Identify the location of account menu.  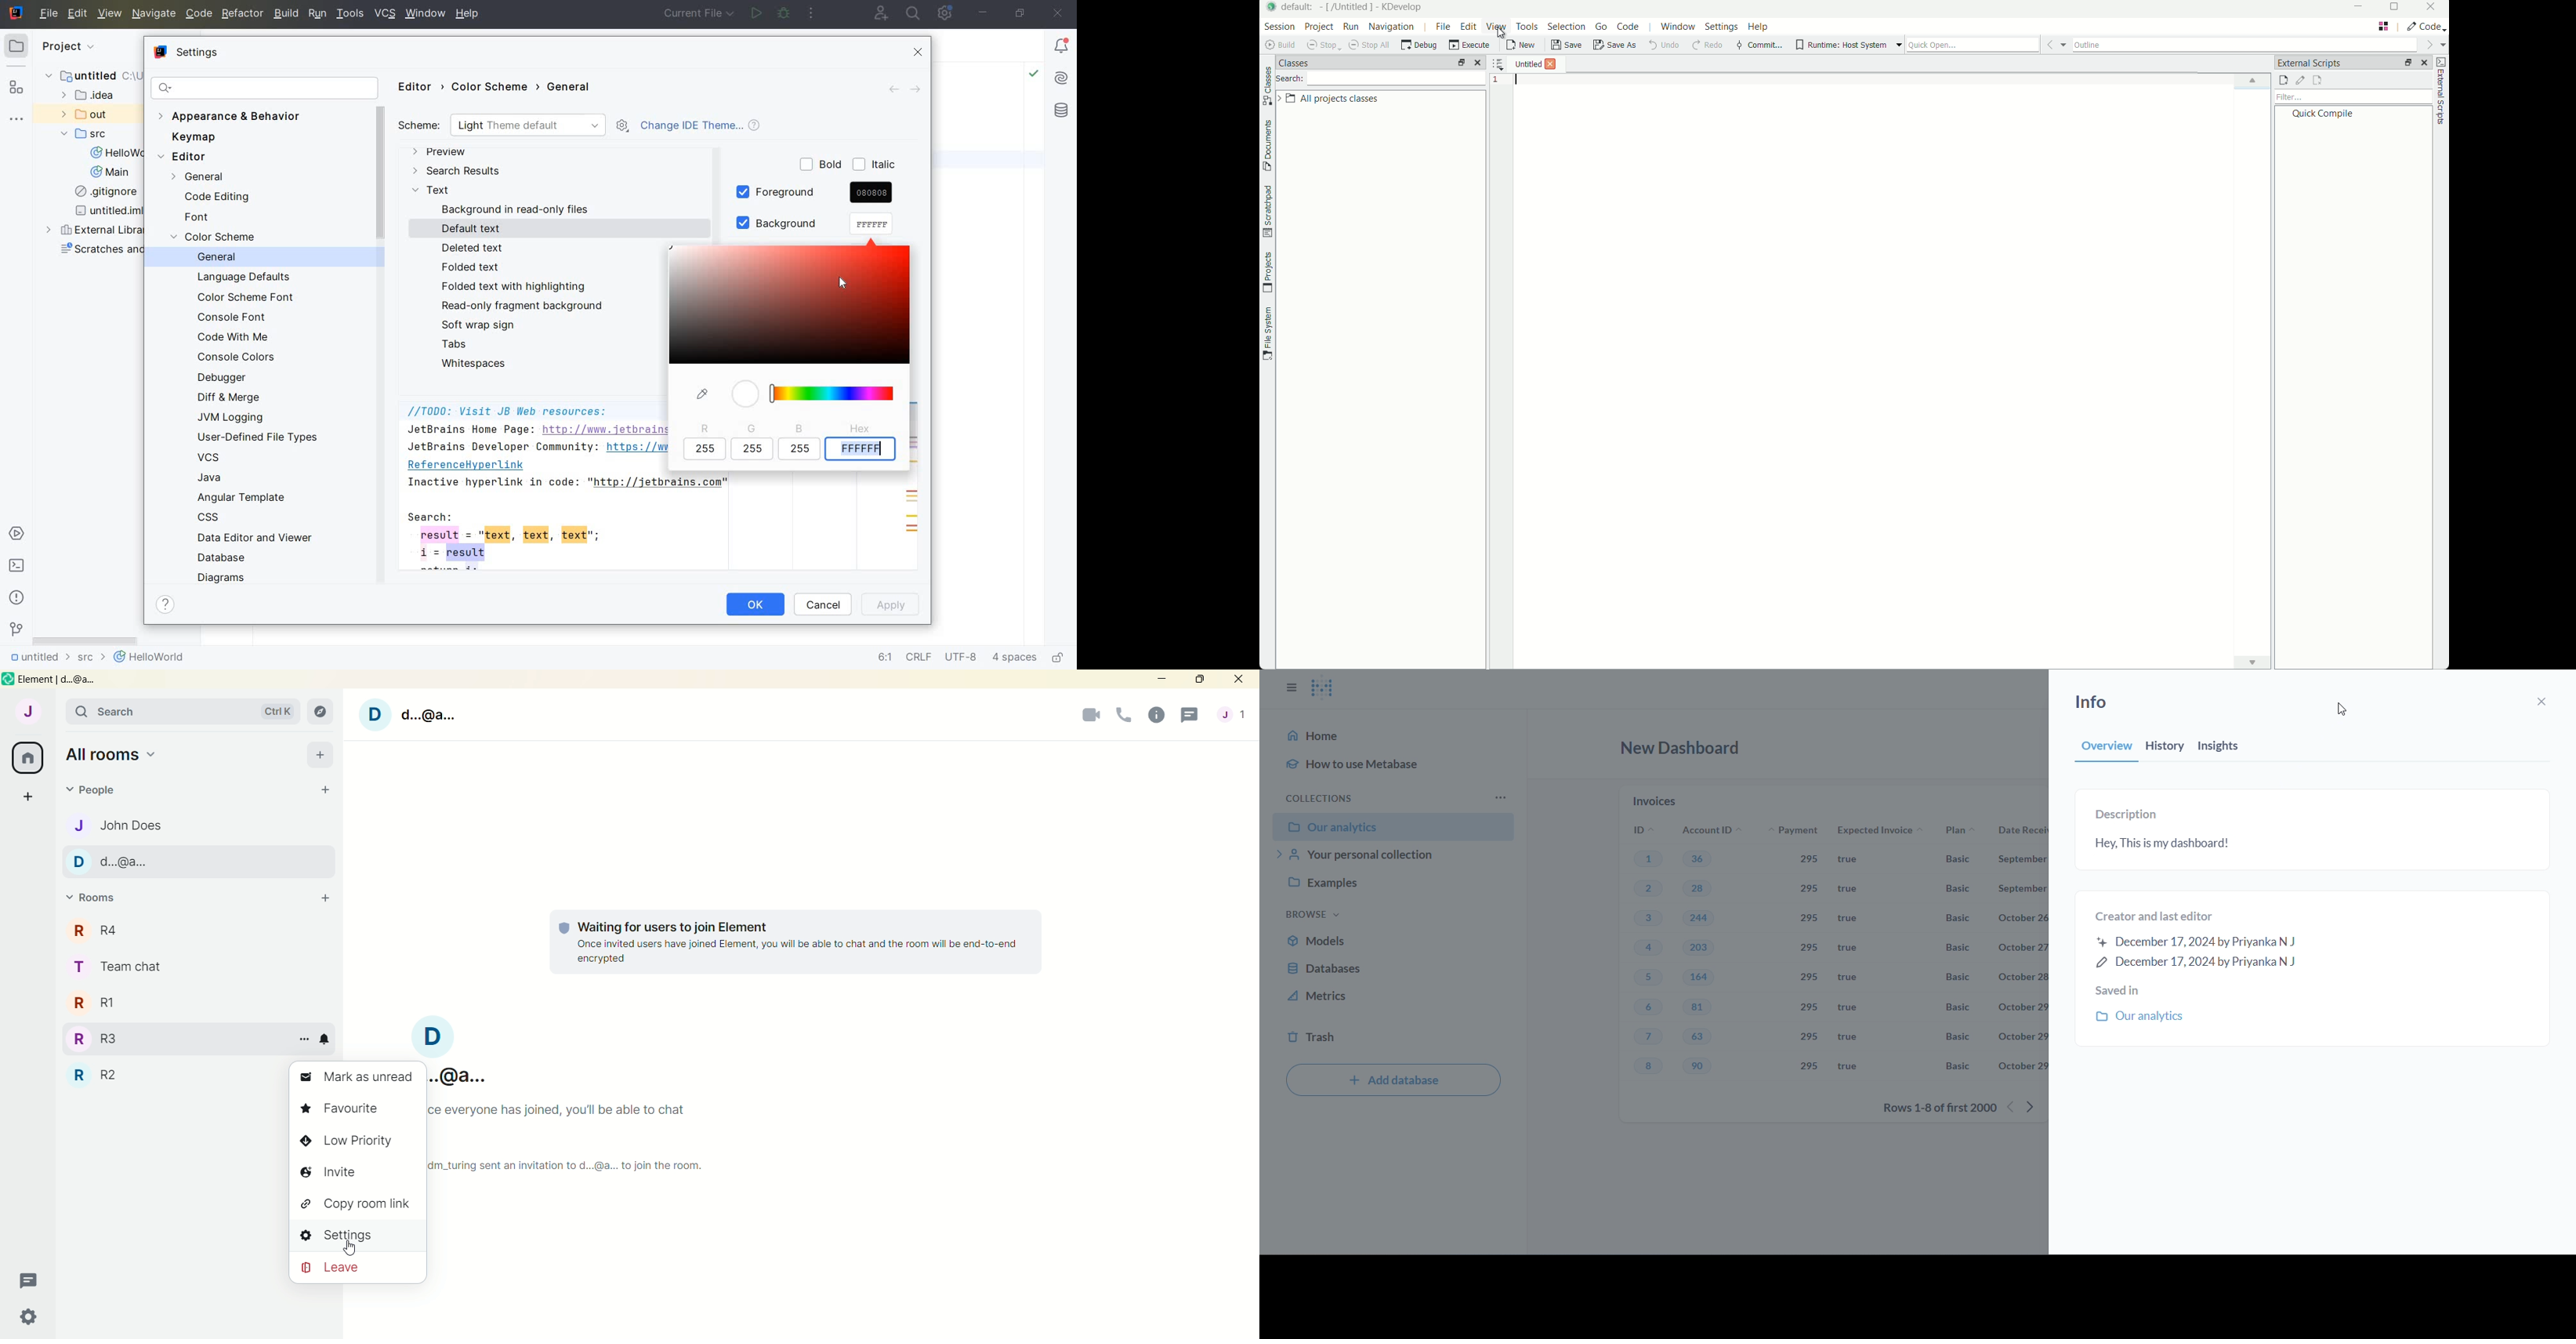
(1233, 716).